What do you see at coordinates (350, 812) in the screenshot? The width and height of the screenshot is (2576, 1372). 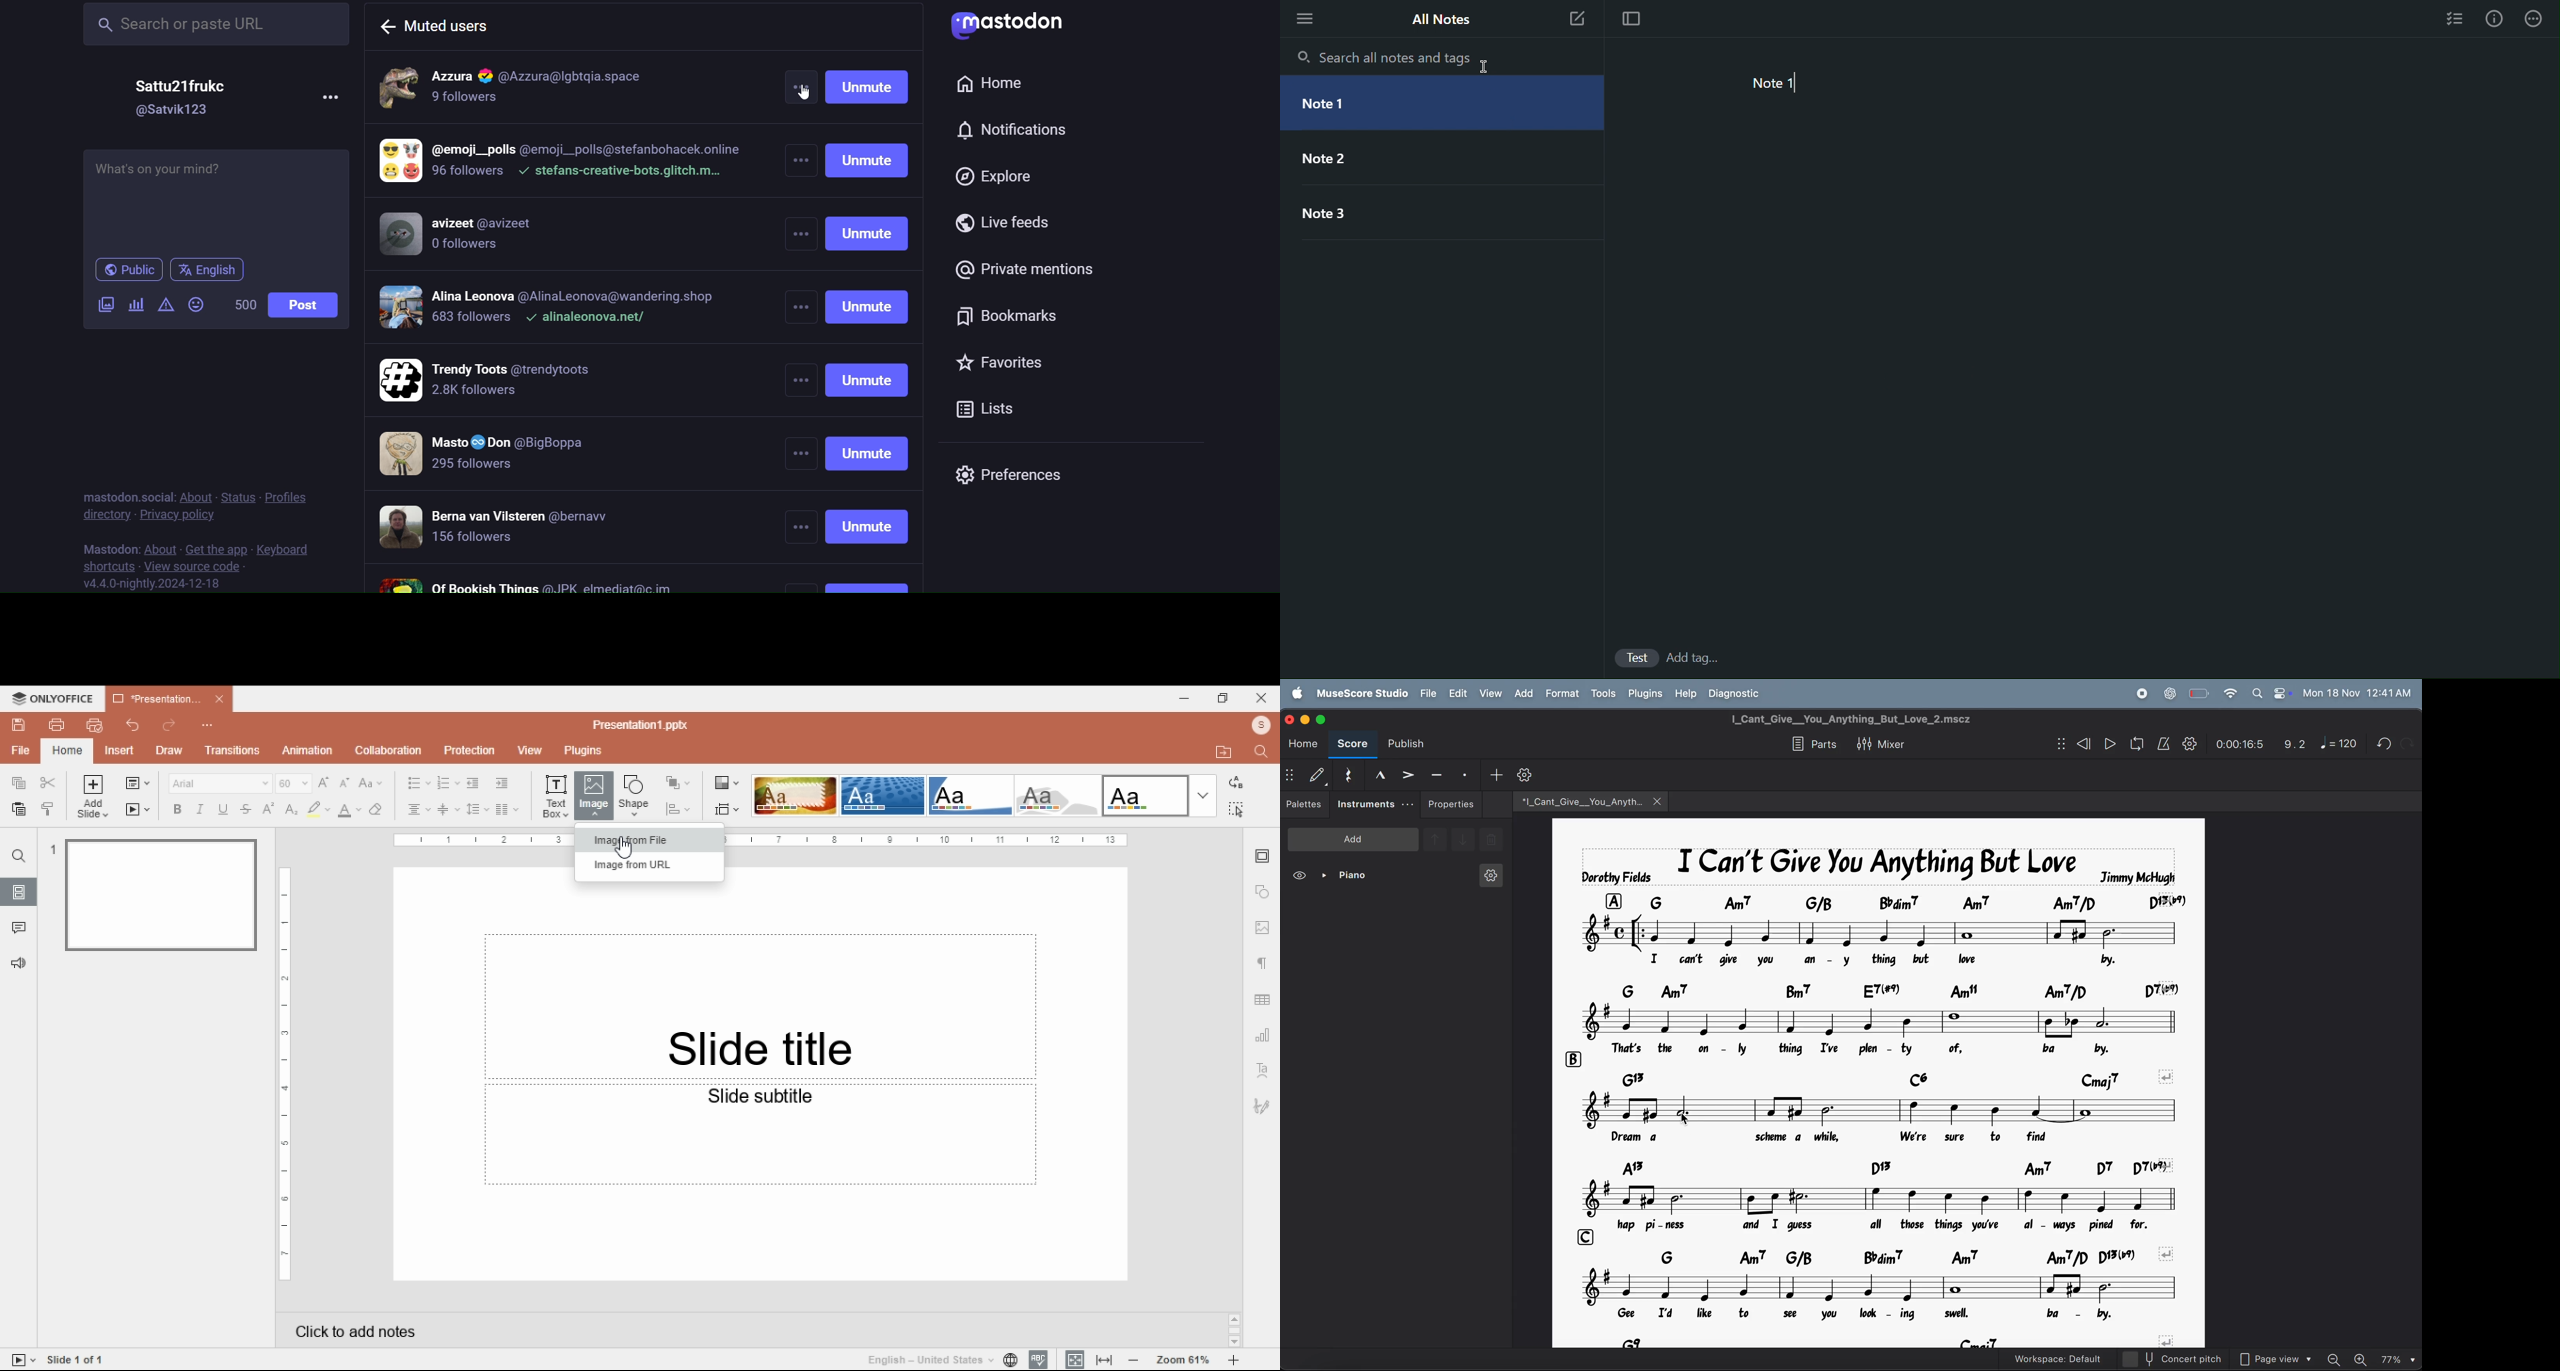 I see `font color` at bounding box center [350, 812].